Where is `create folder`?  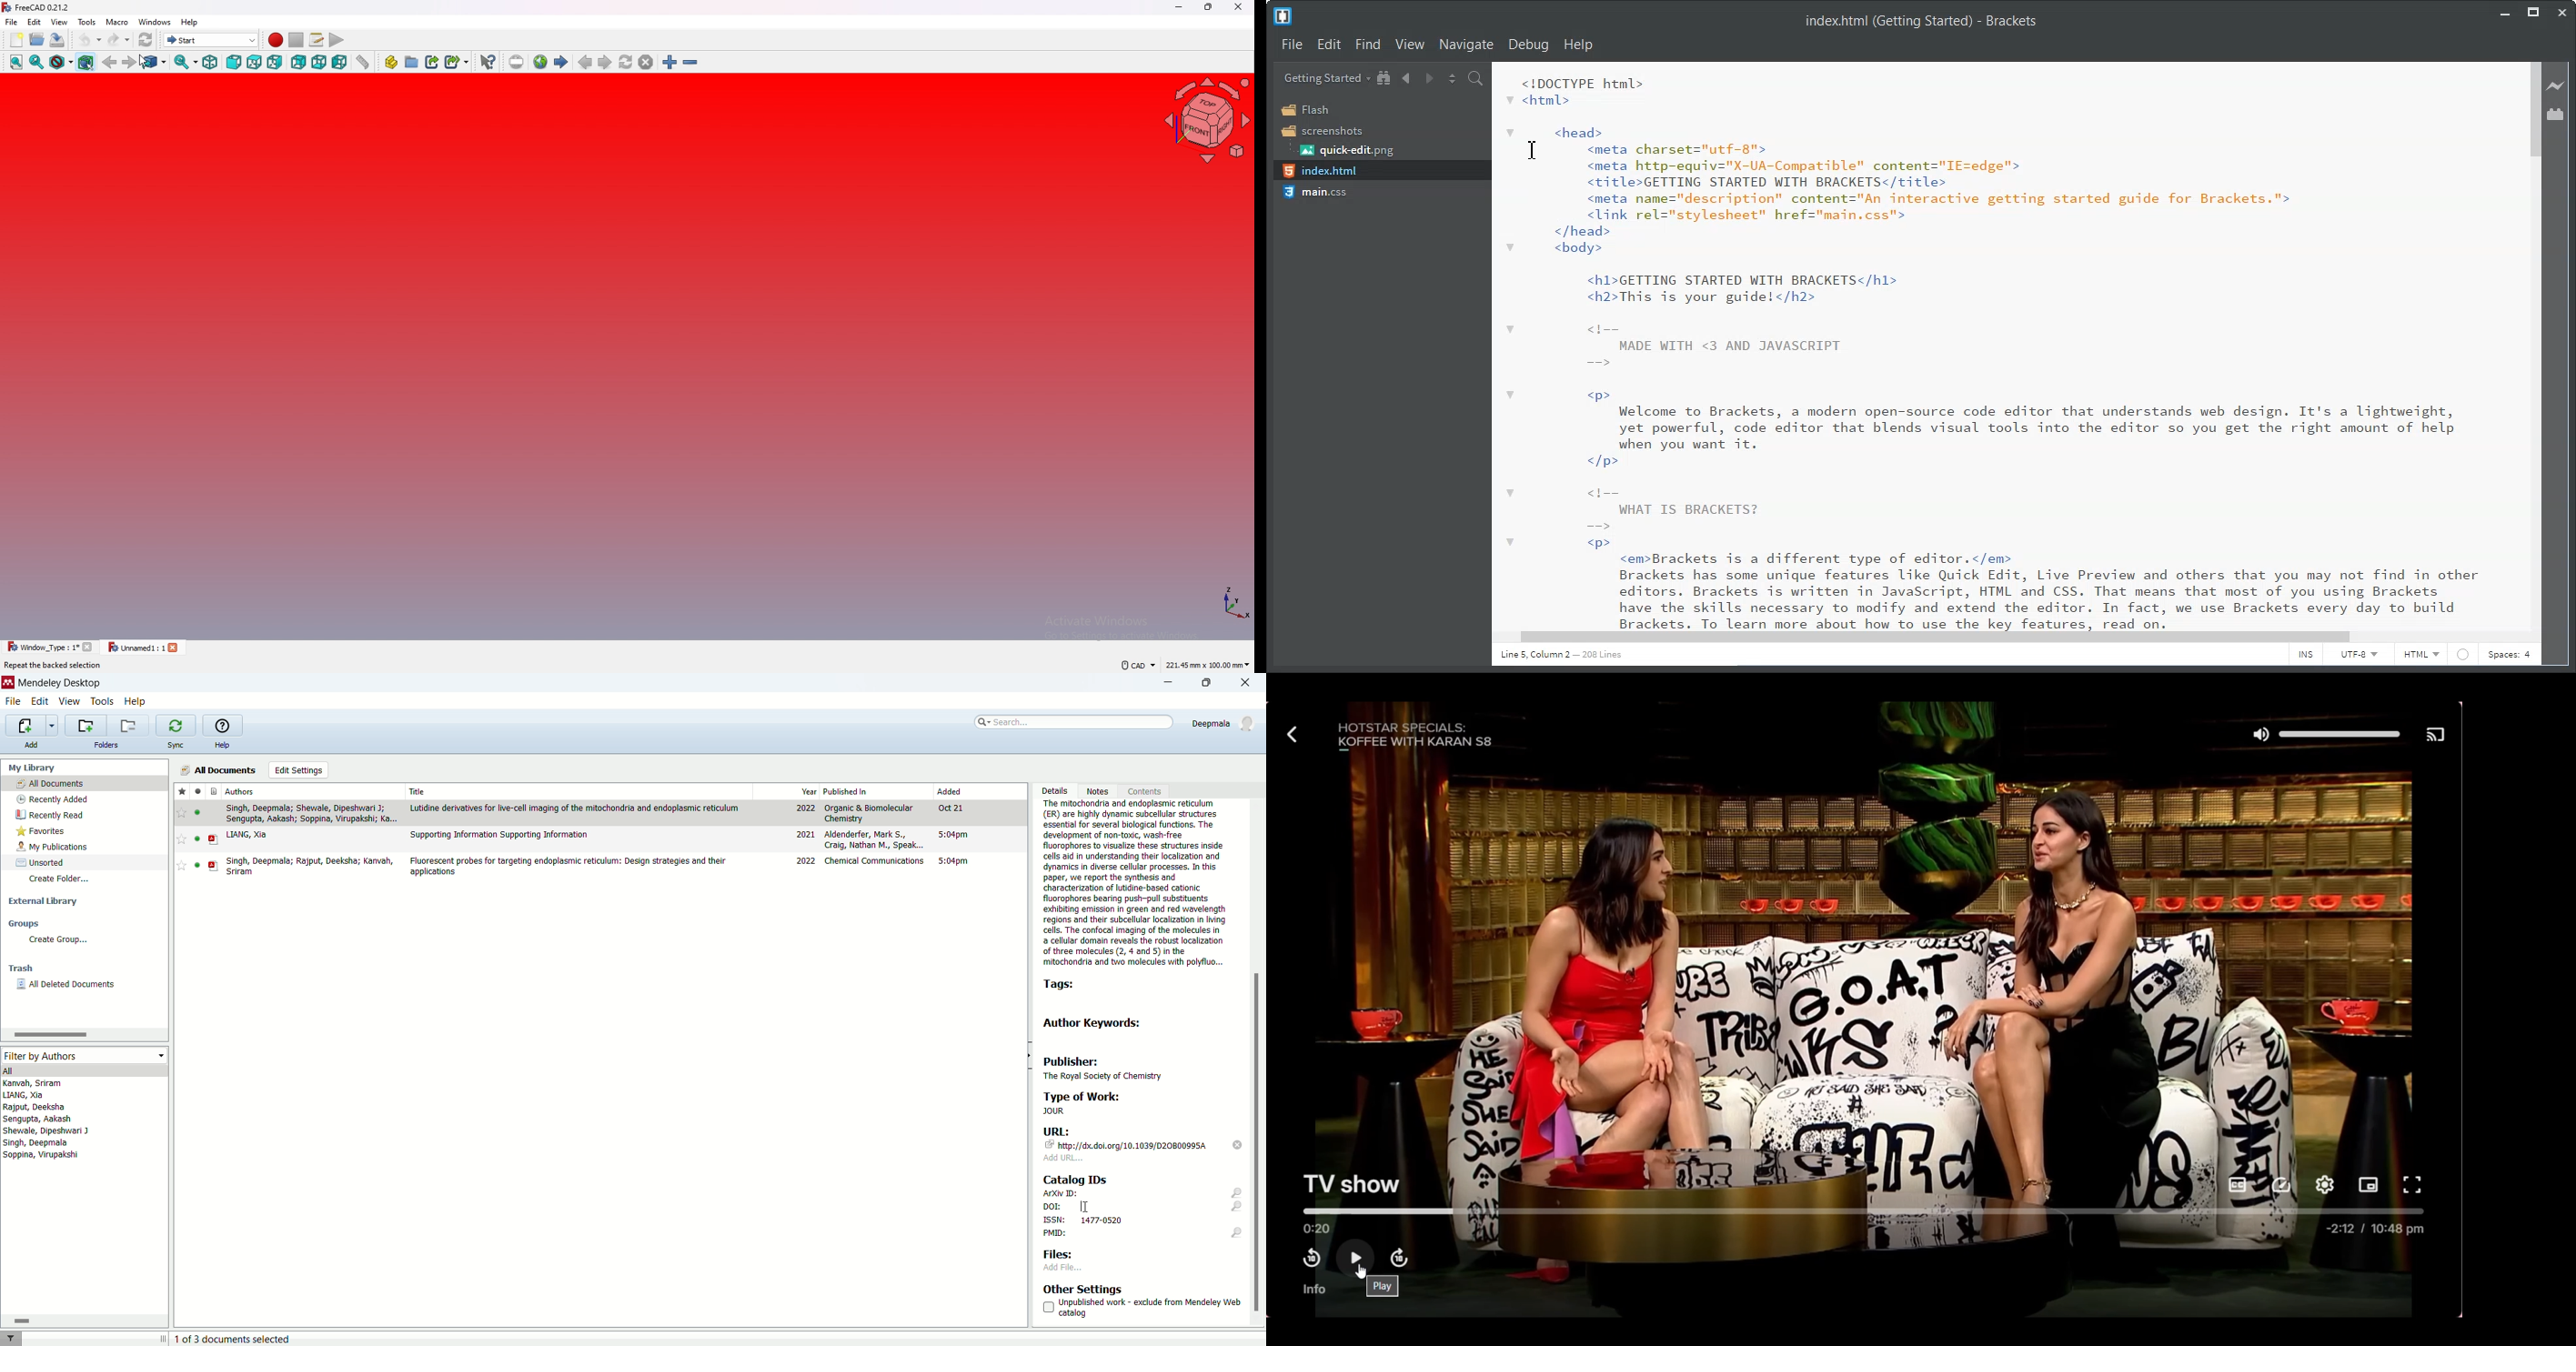 create folder is located at coordinates (61, 880).